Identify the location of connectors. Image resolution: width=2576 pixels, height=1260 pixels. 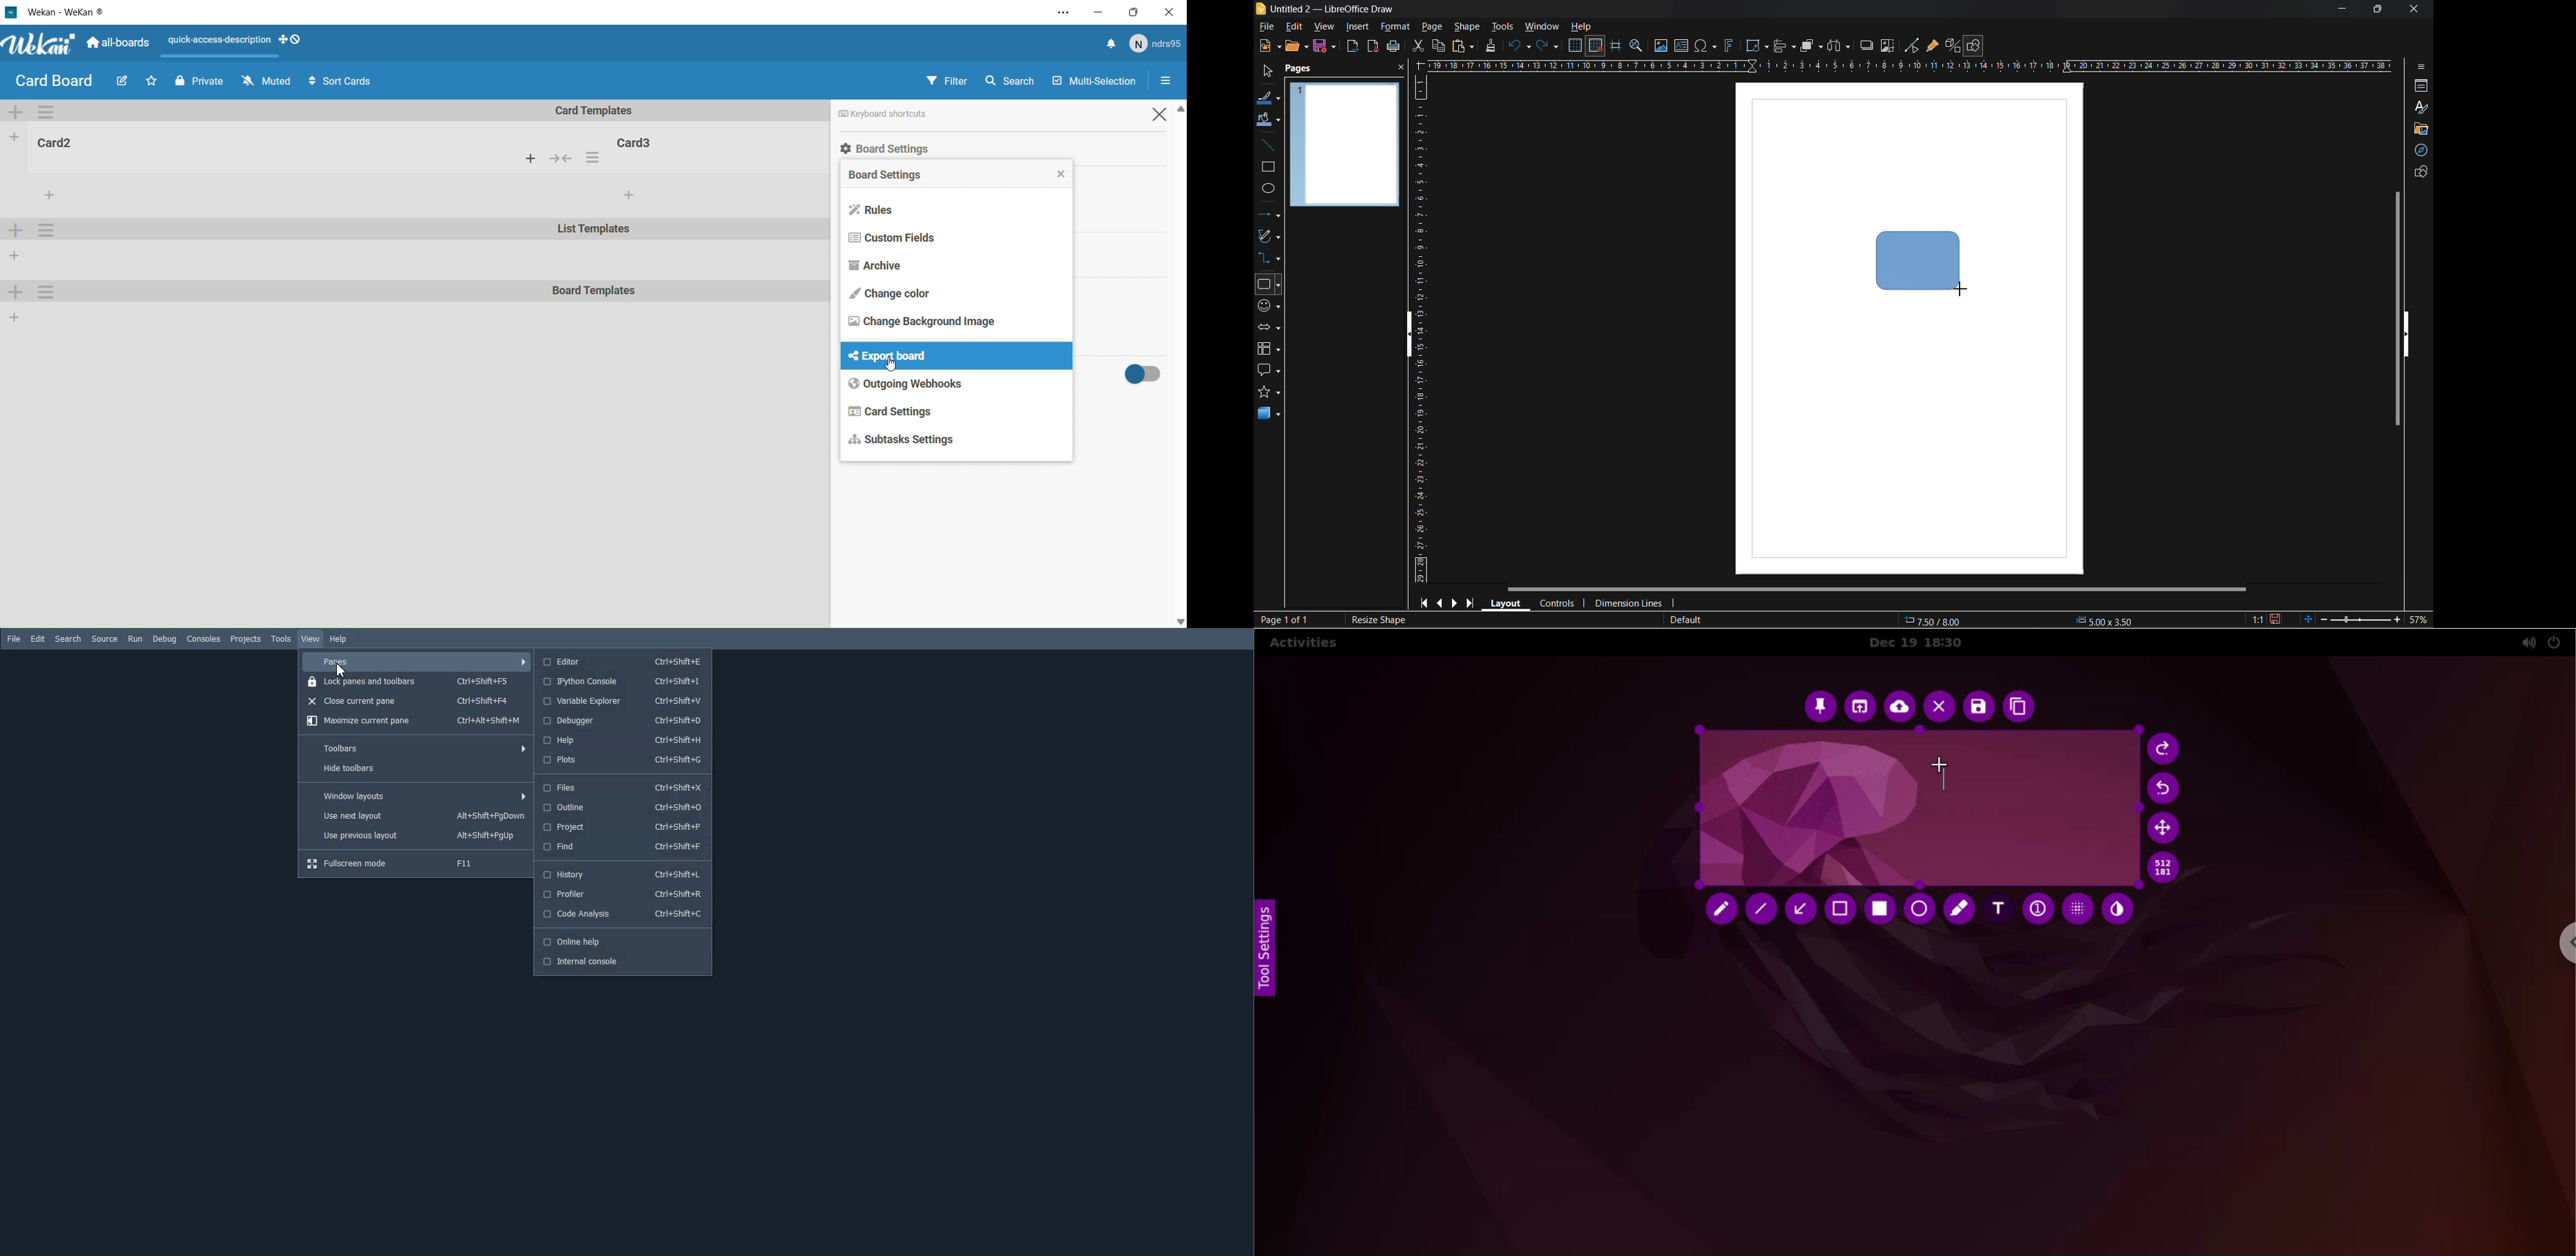
(1268, 257).